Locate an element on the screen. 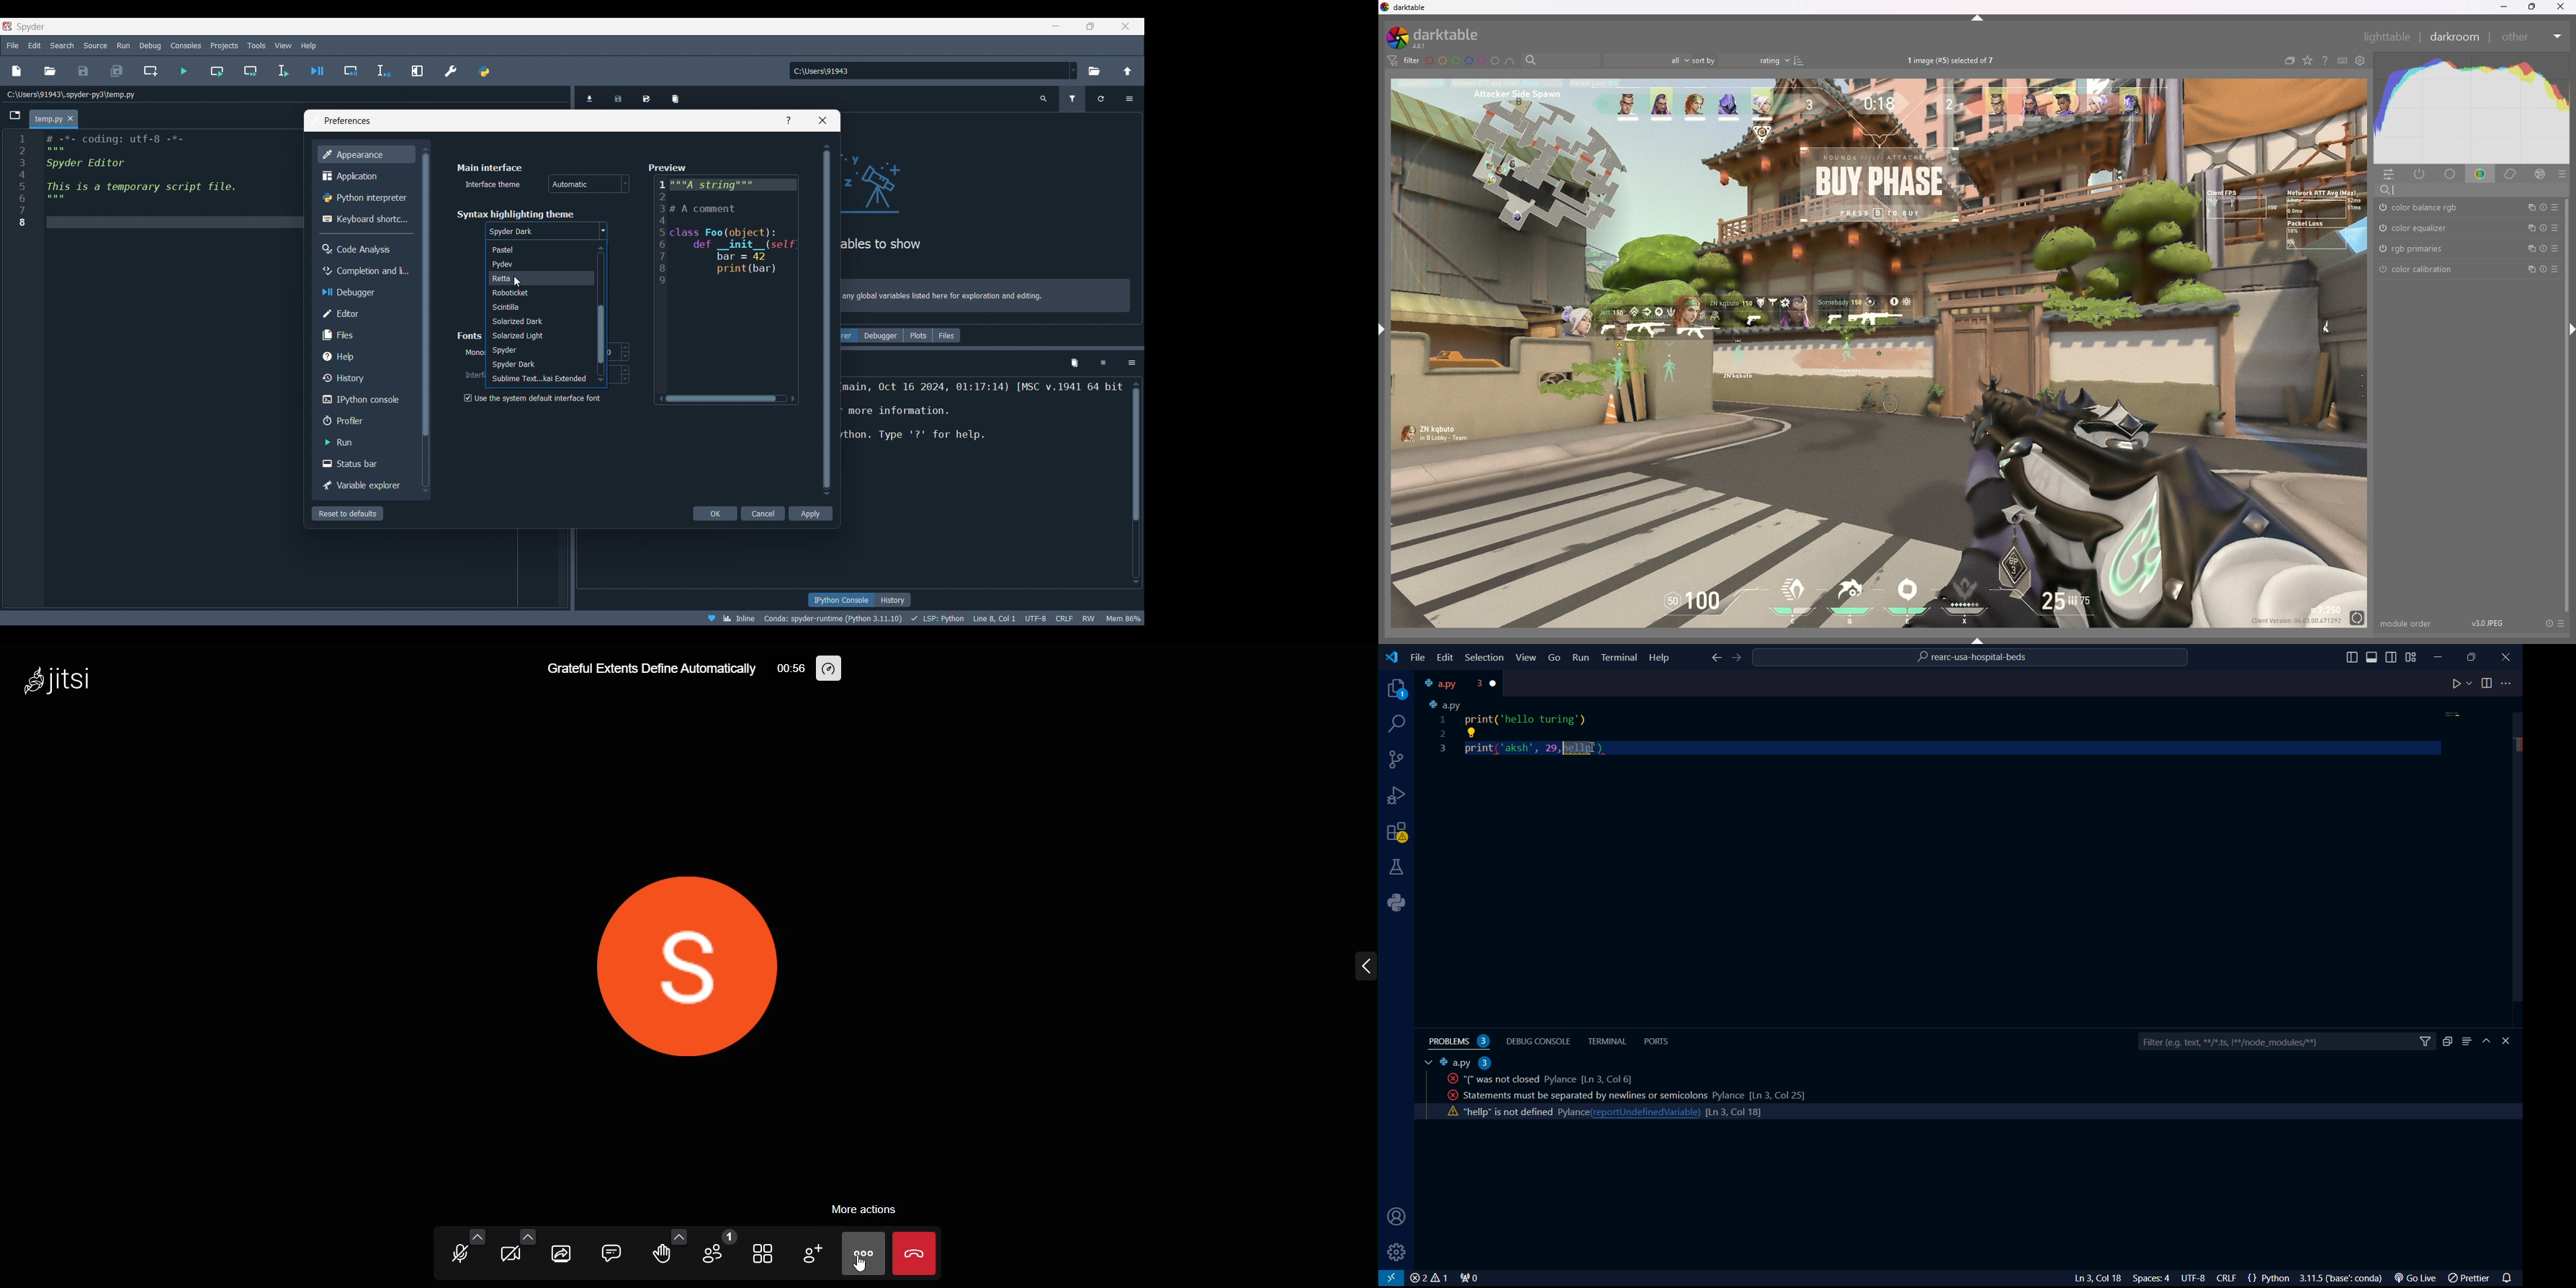 This screenshot has height=1288, width=2576. Tools menu is located at coordinates (256, 46).